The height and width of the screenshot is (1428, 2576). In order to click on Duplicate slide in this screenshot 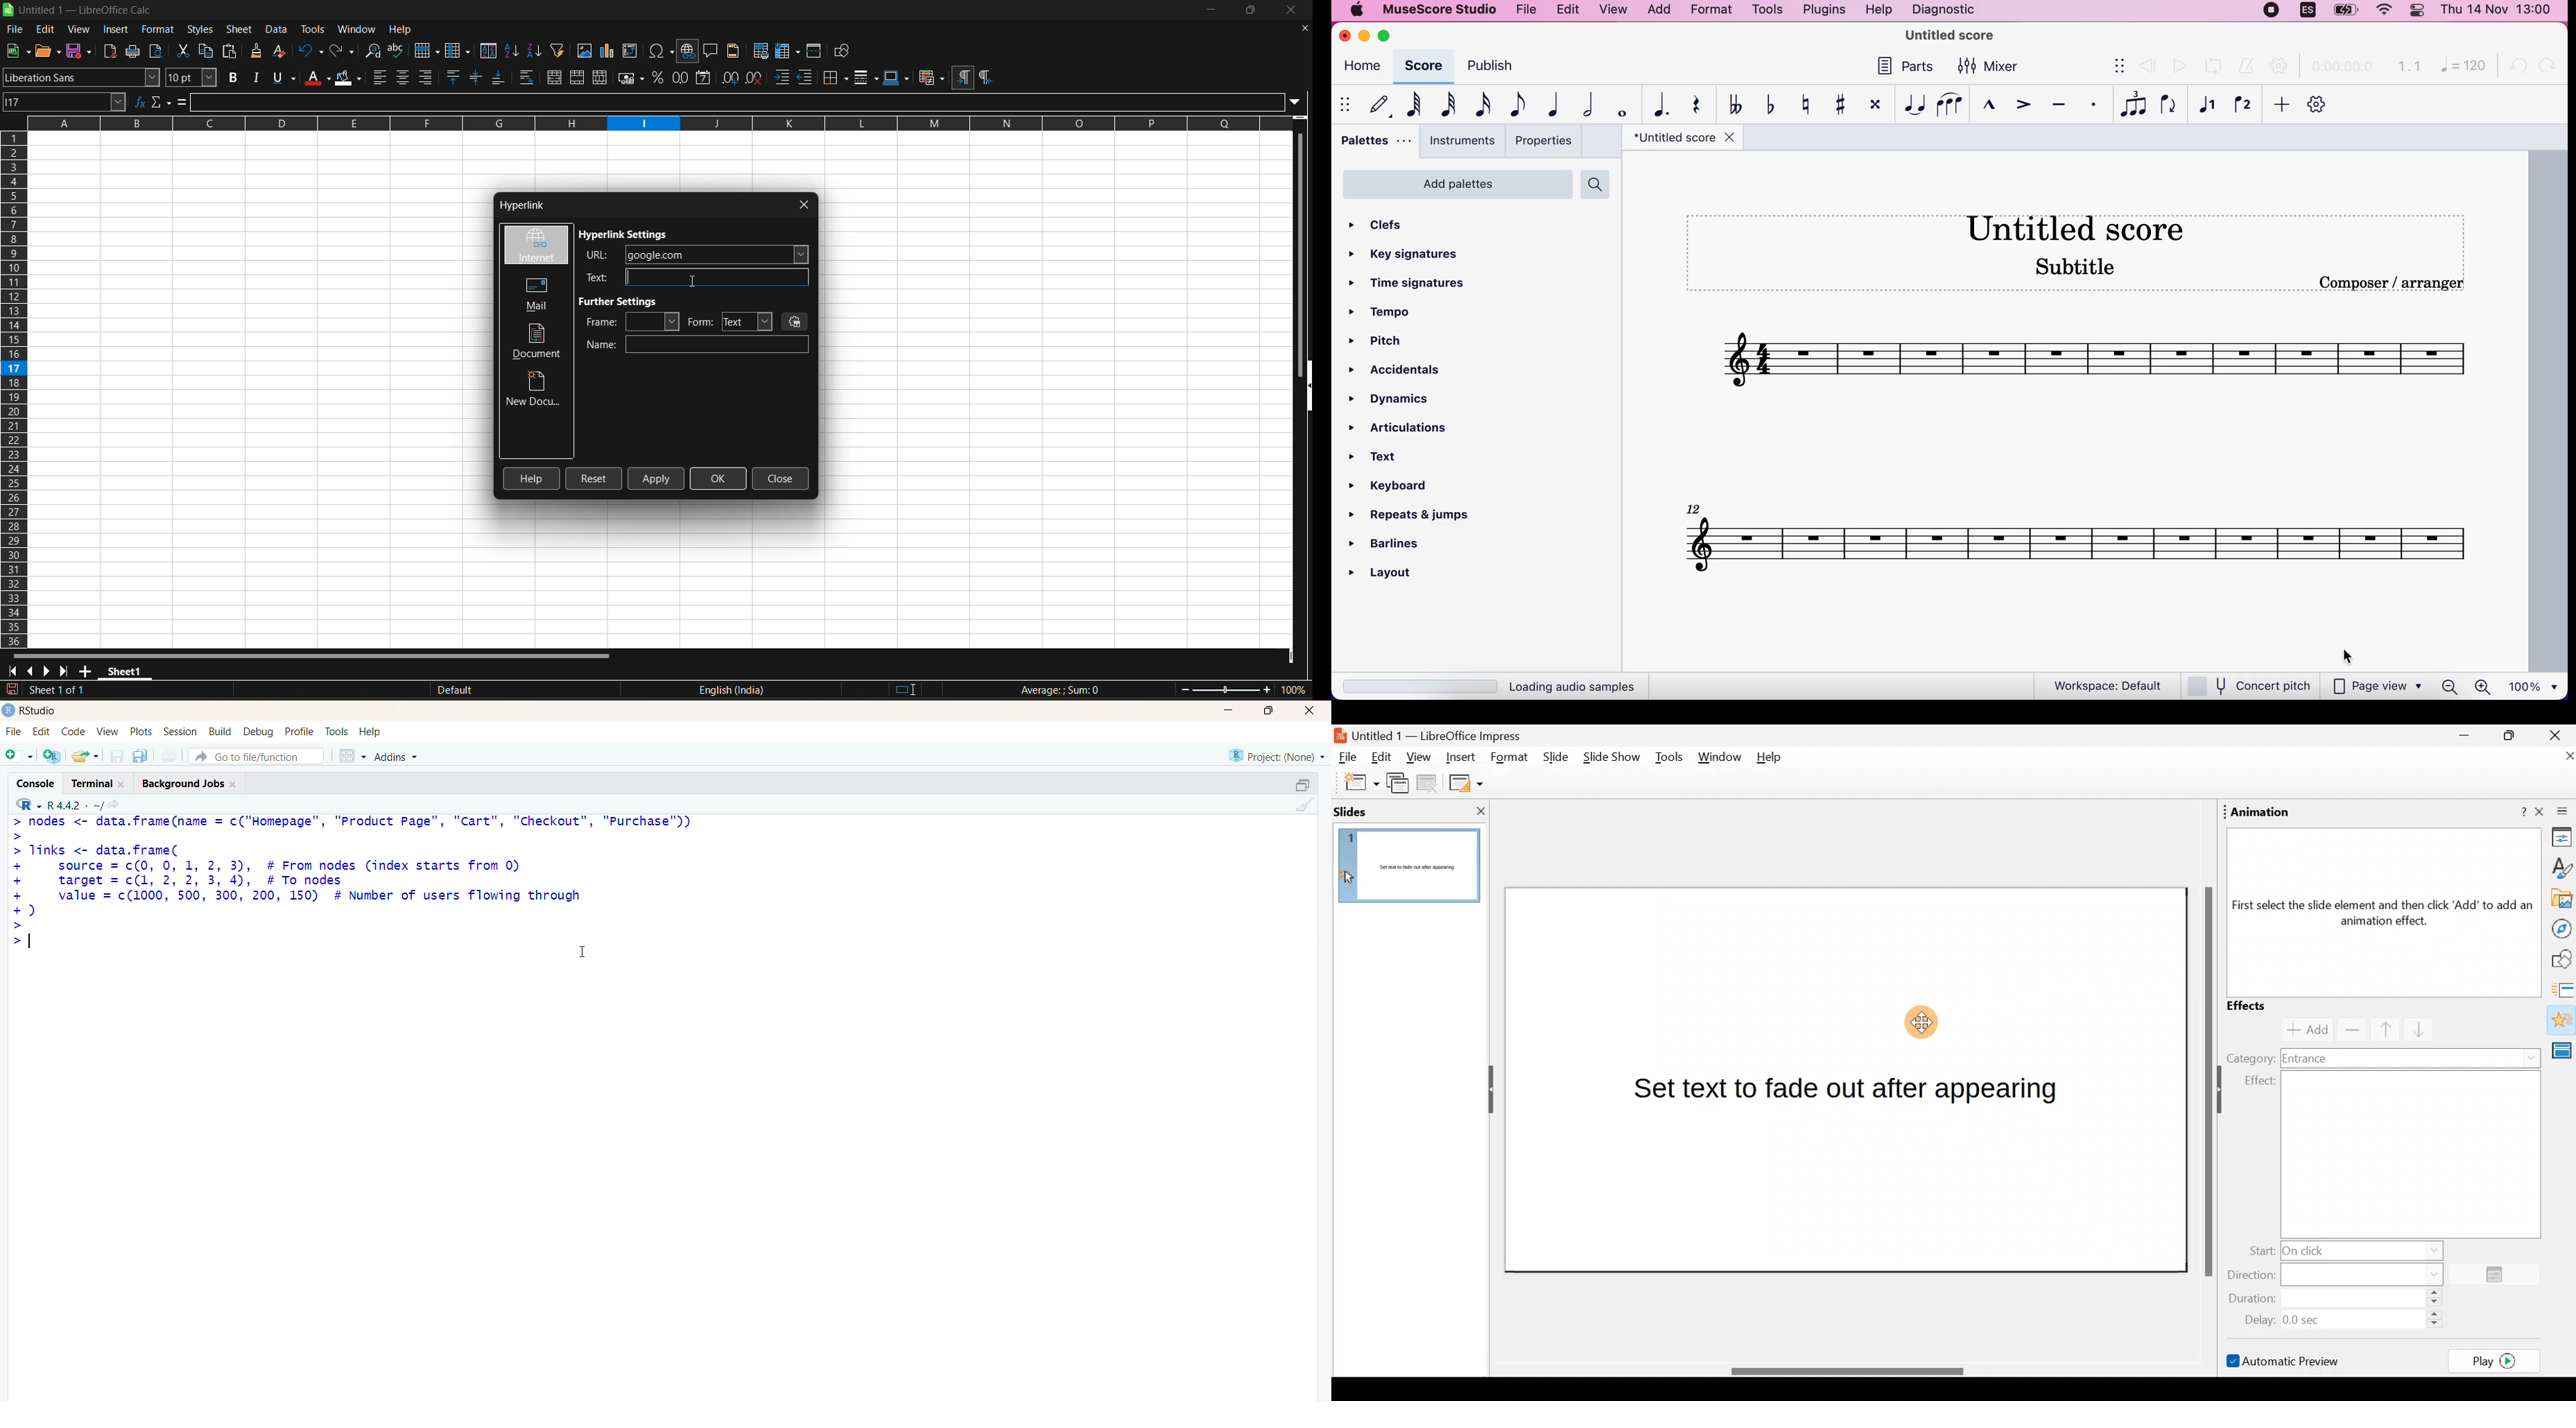, I will do `click(1400, 785)`.